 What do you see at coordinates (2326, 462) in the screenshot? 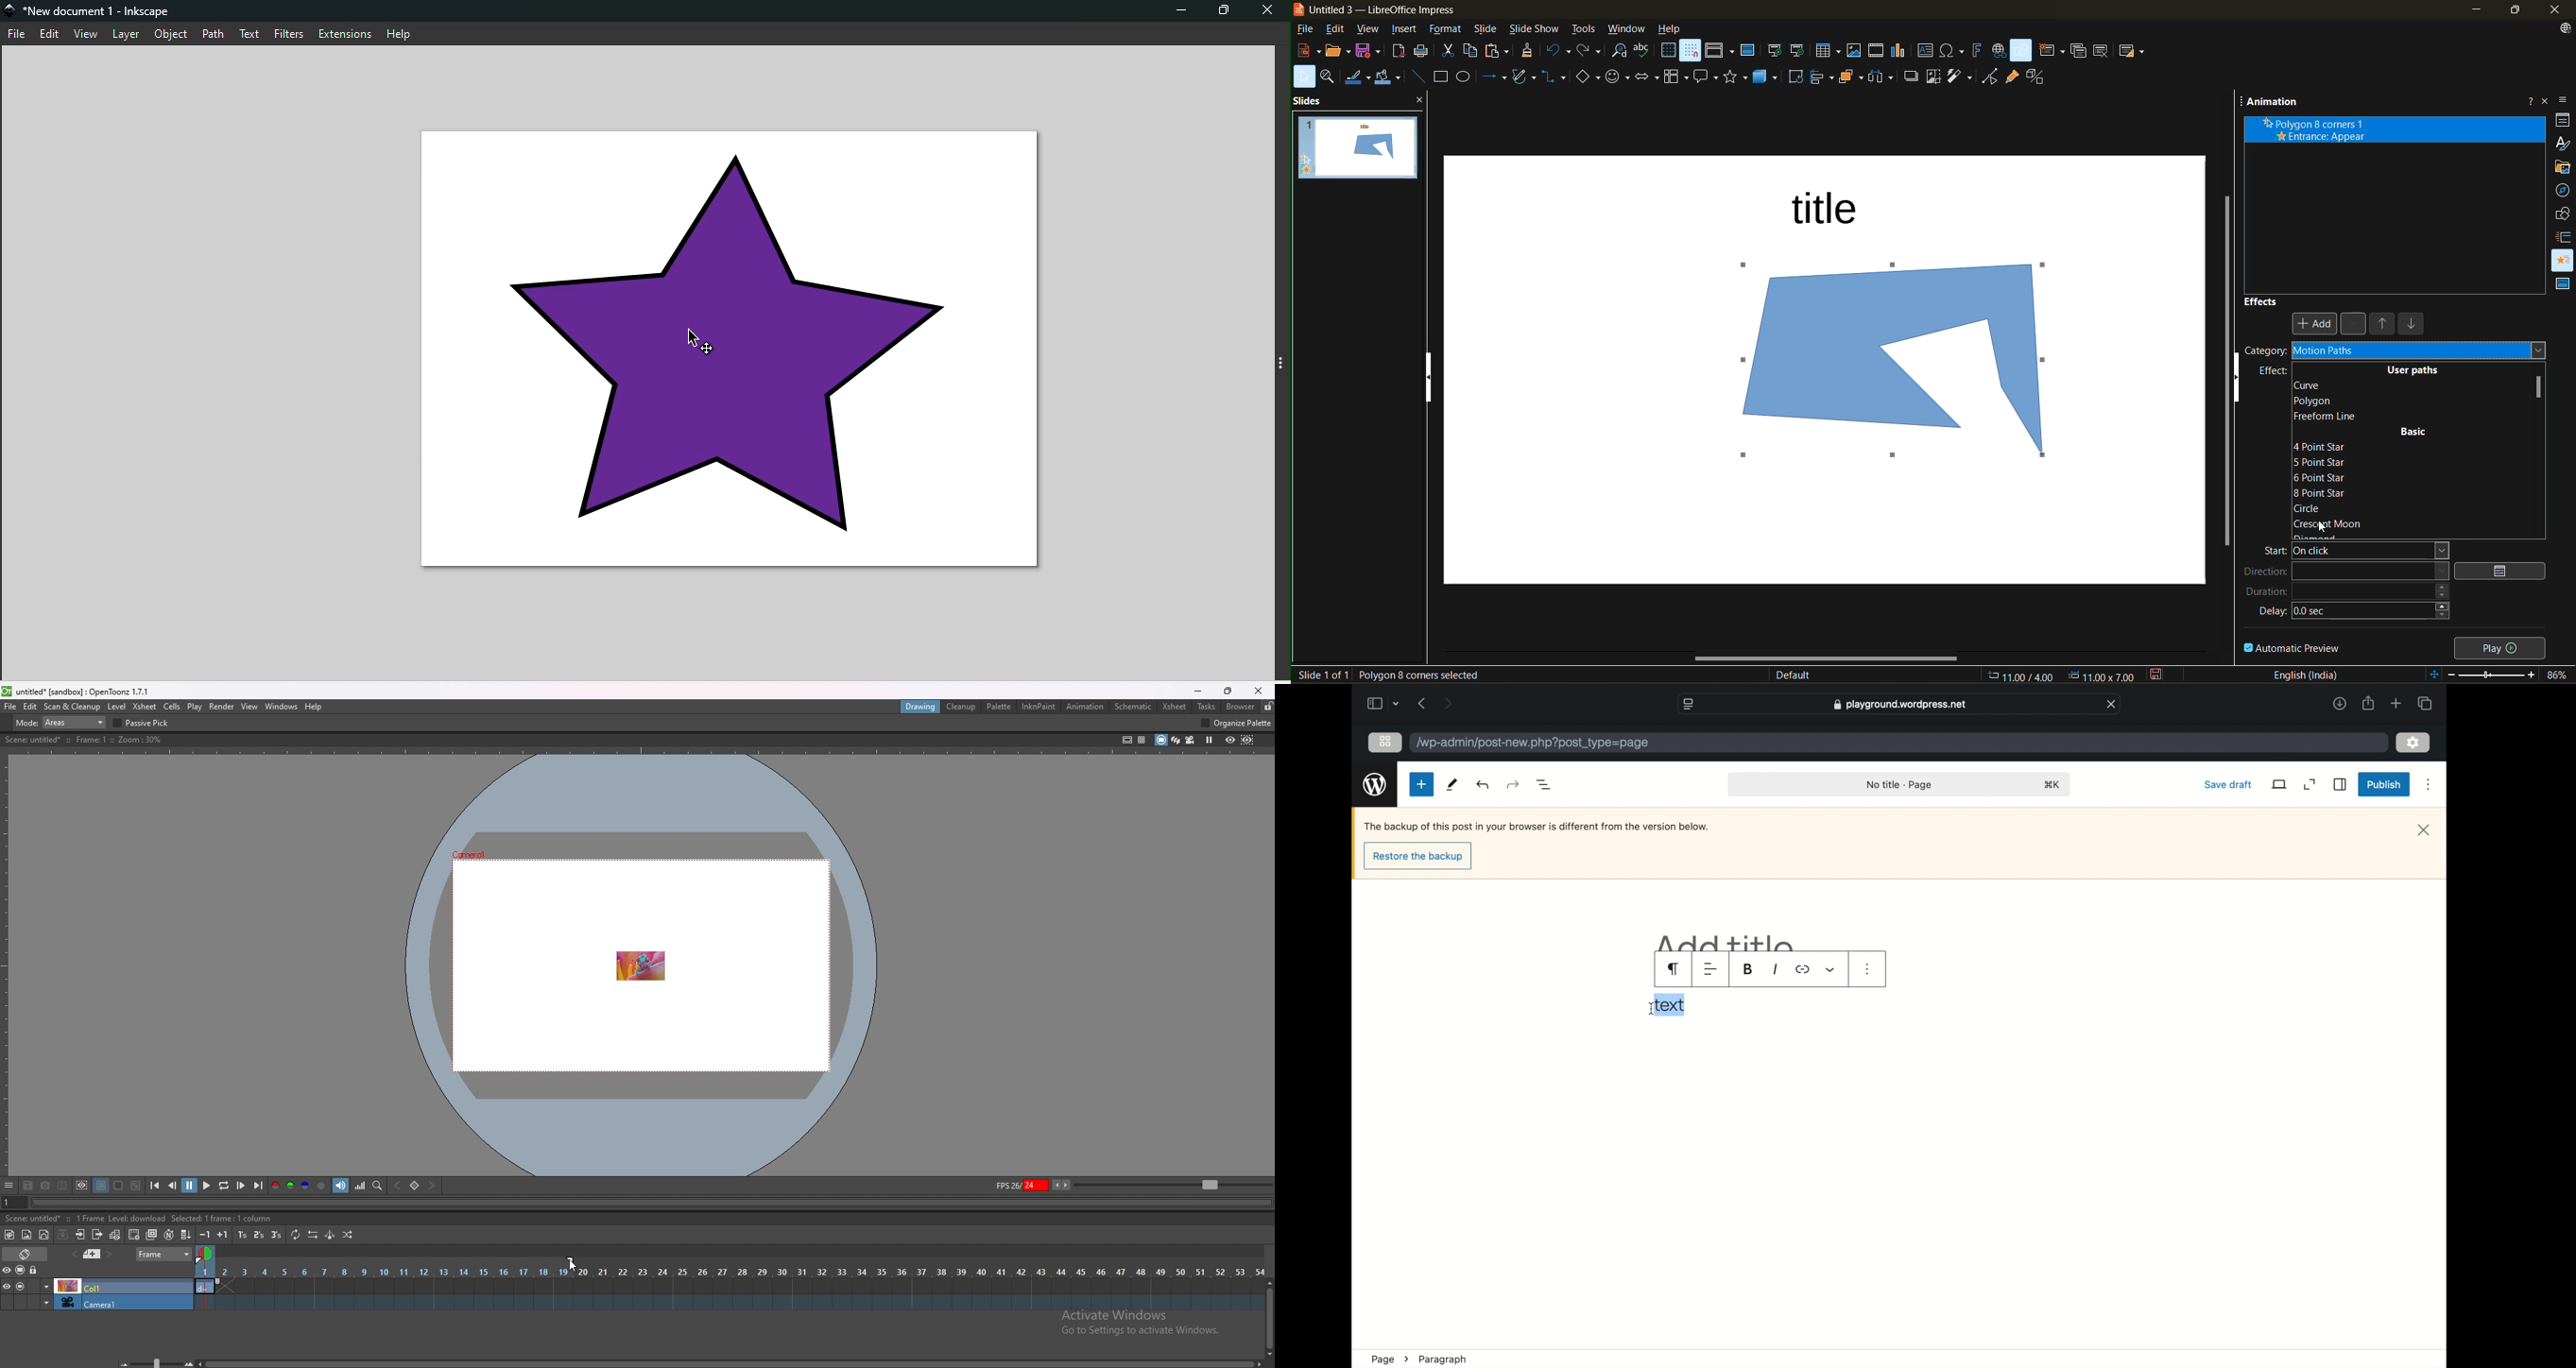
I see `5 point star` at bounding box center [2326, 462].